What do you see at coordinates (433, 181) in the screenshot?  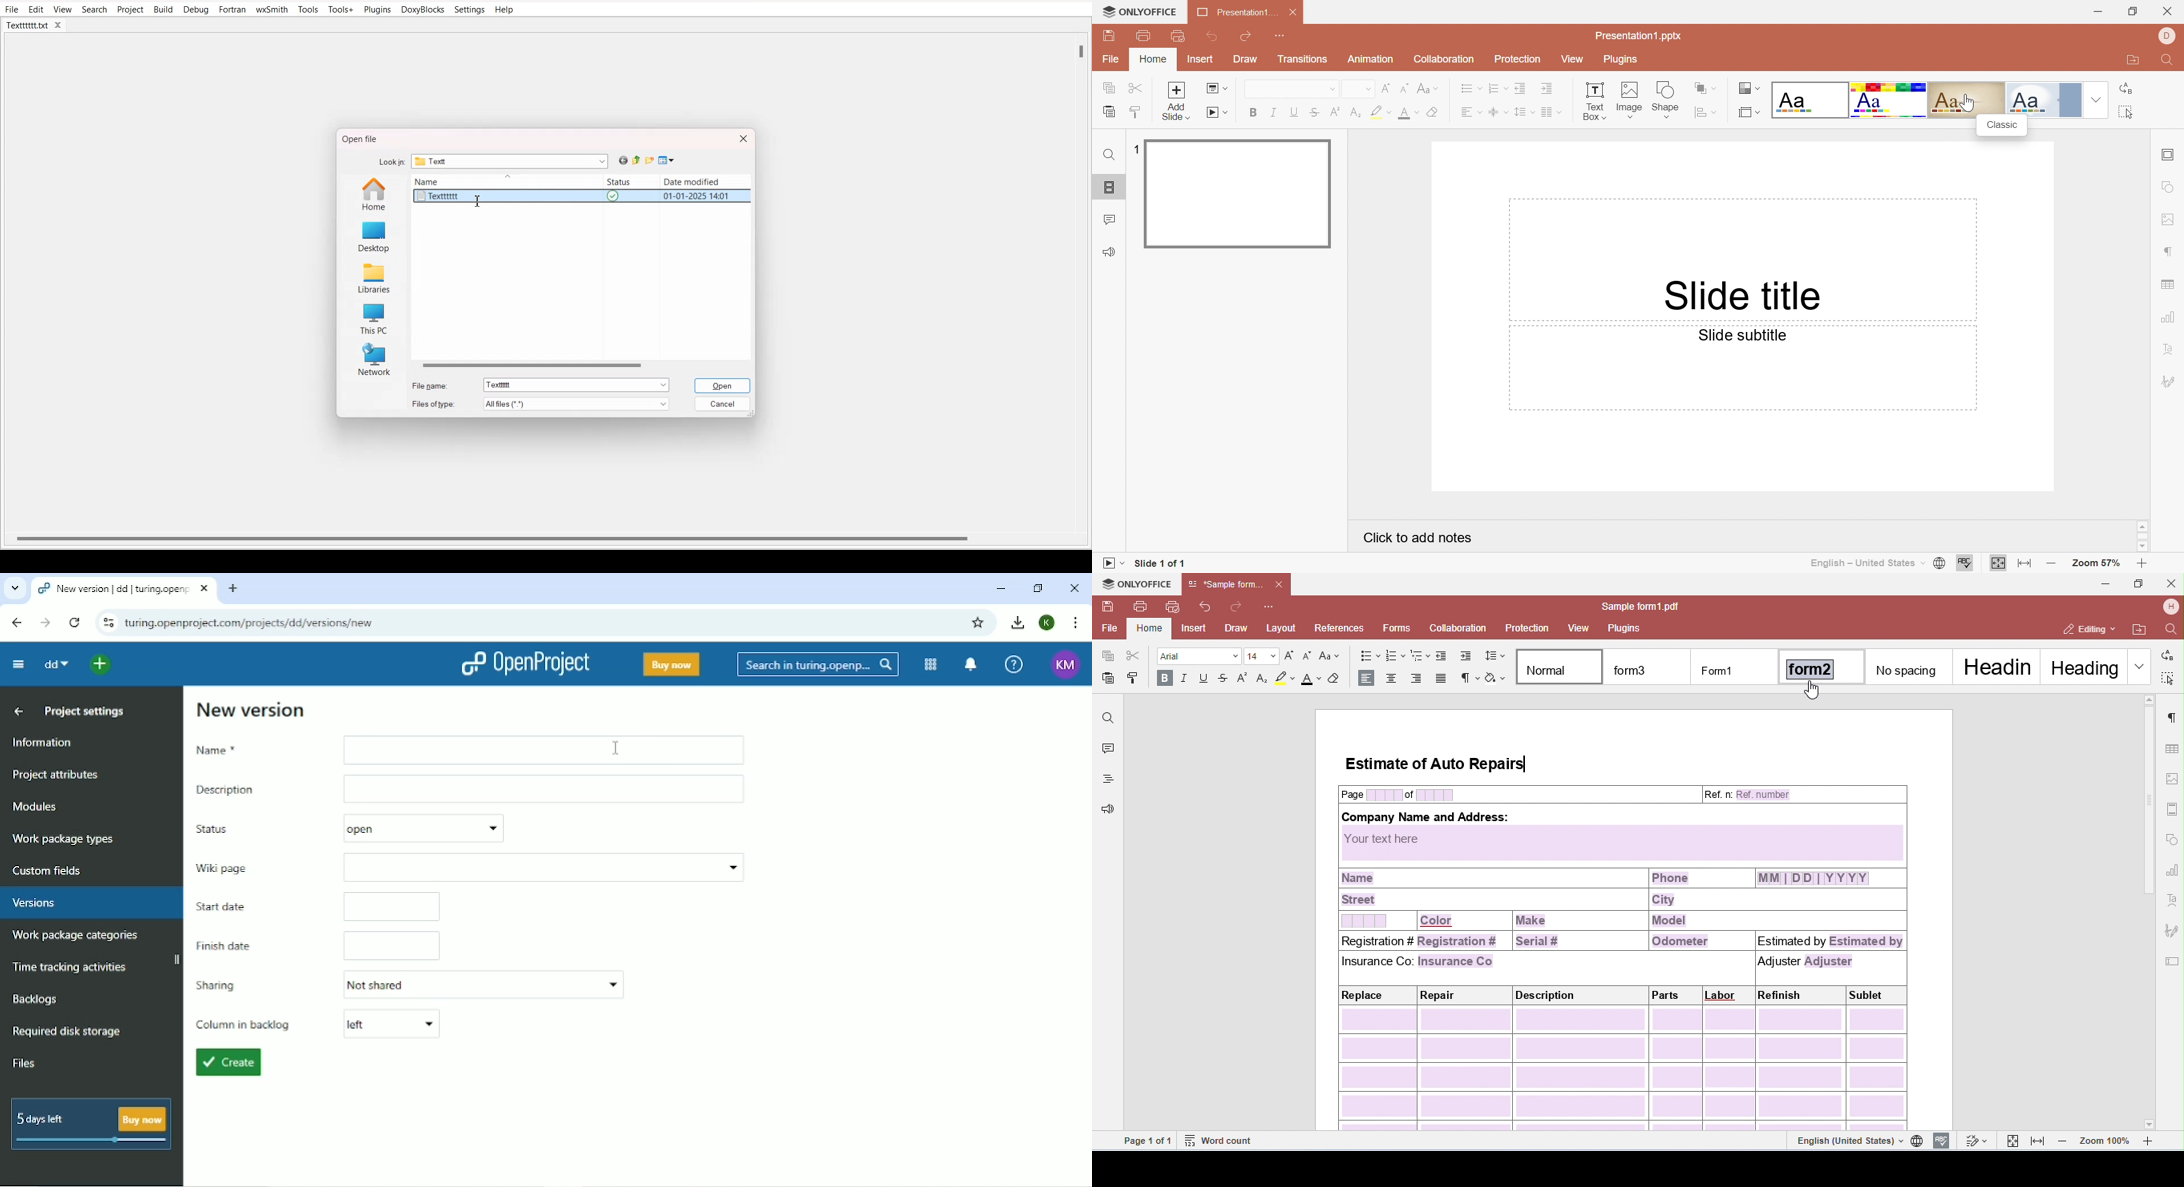 I see `Name` at bounding box center [433, 181].